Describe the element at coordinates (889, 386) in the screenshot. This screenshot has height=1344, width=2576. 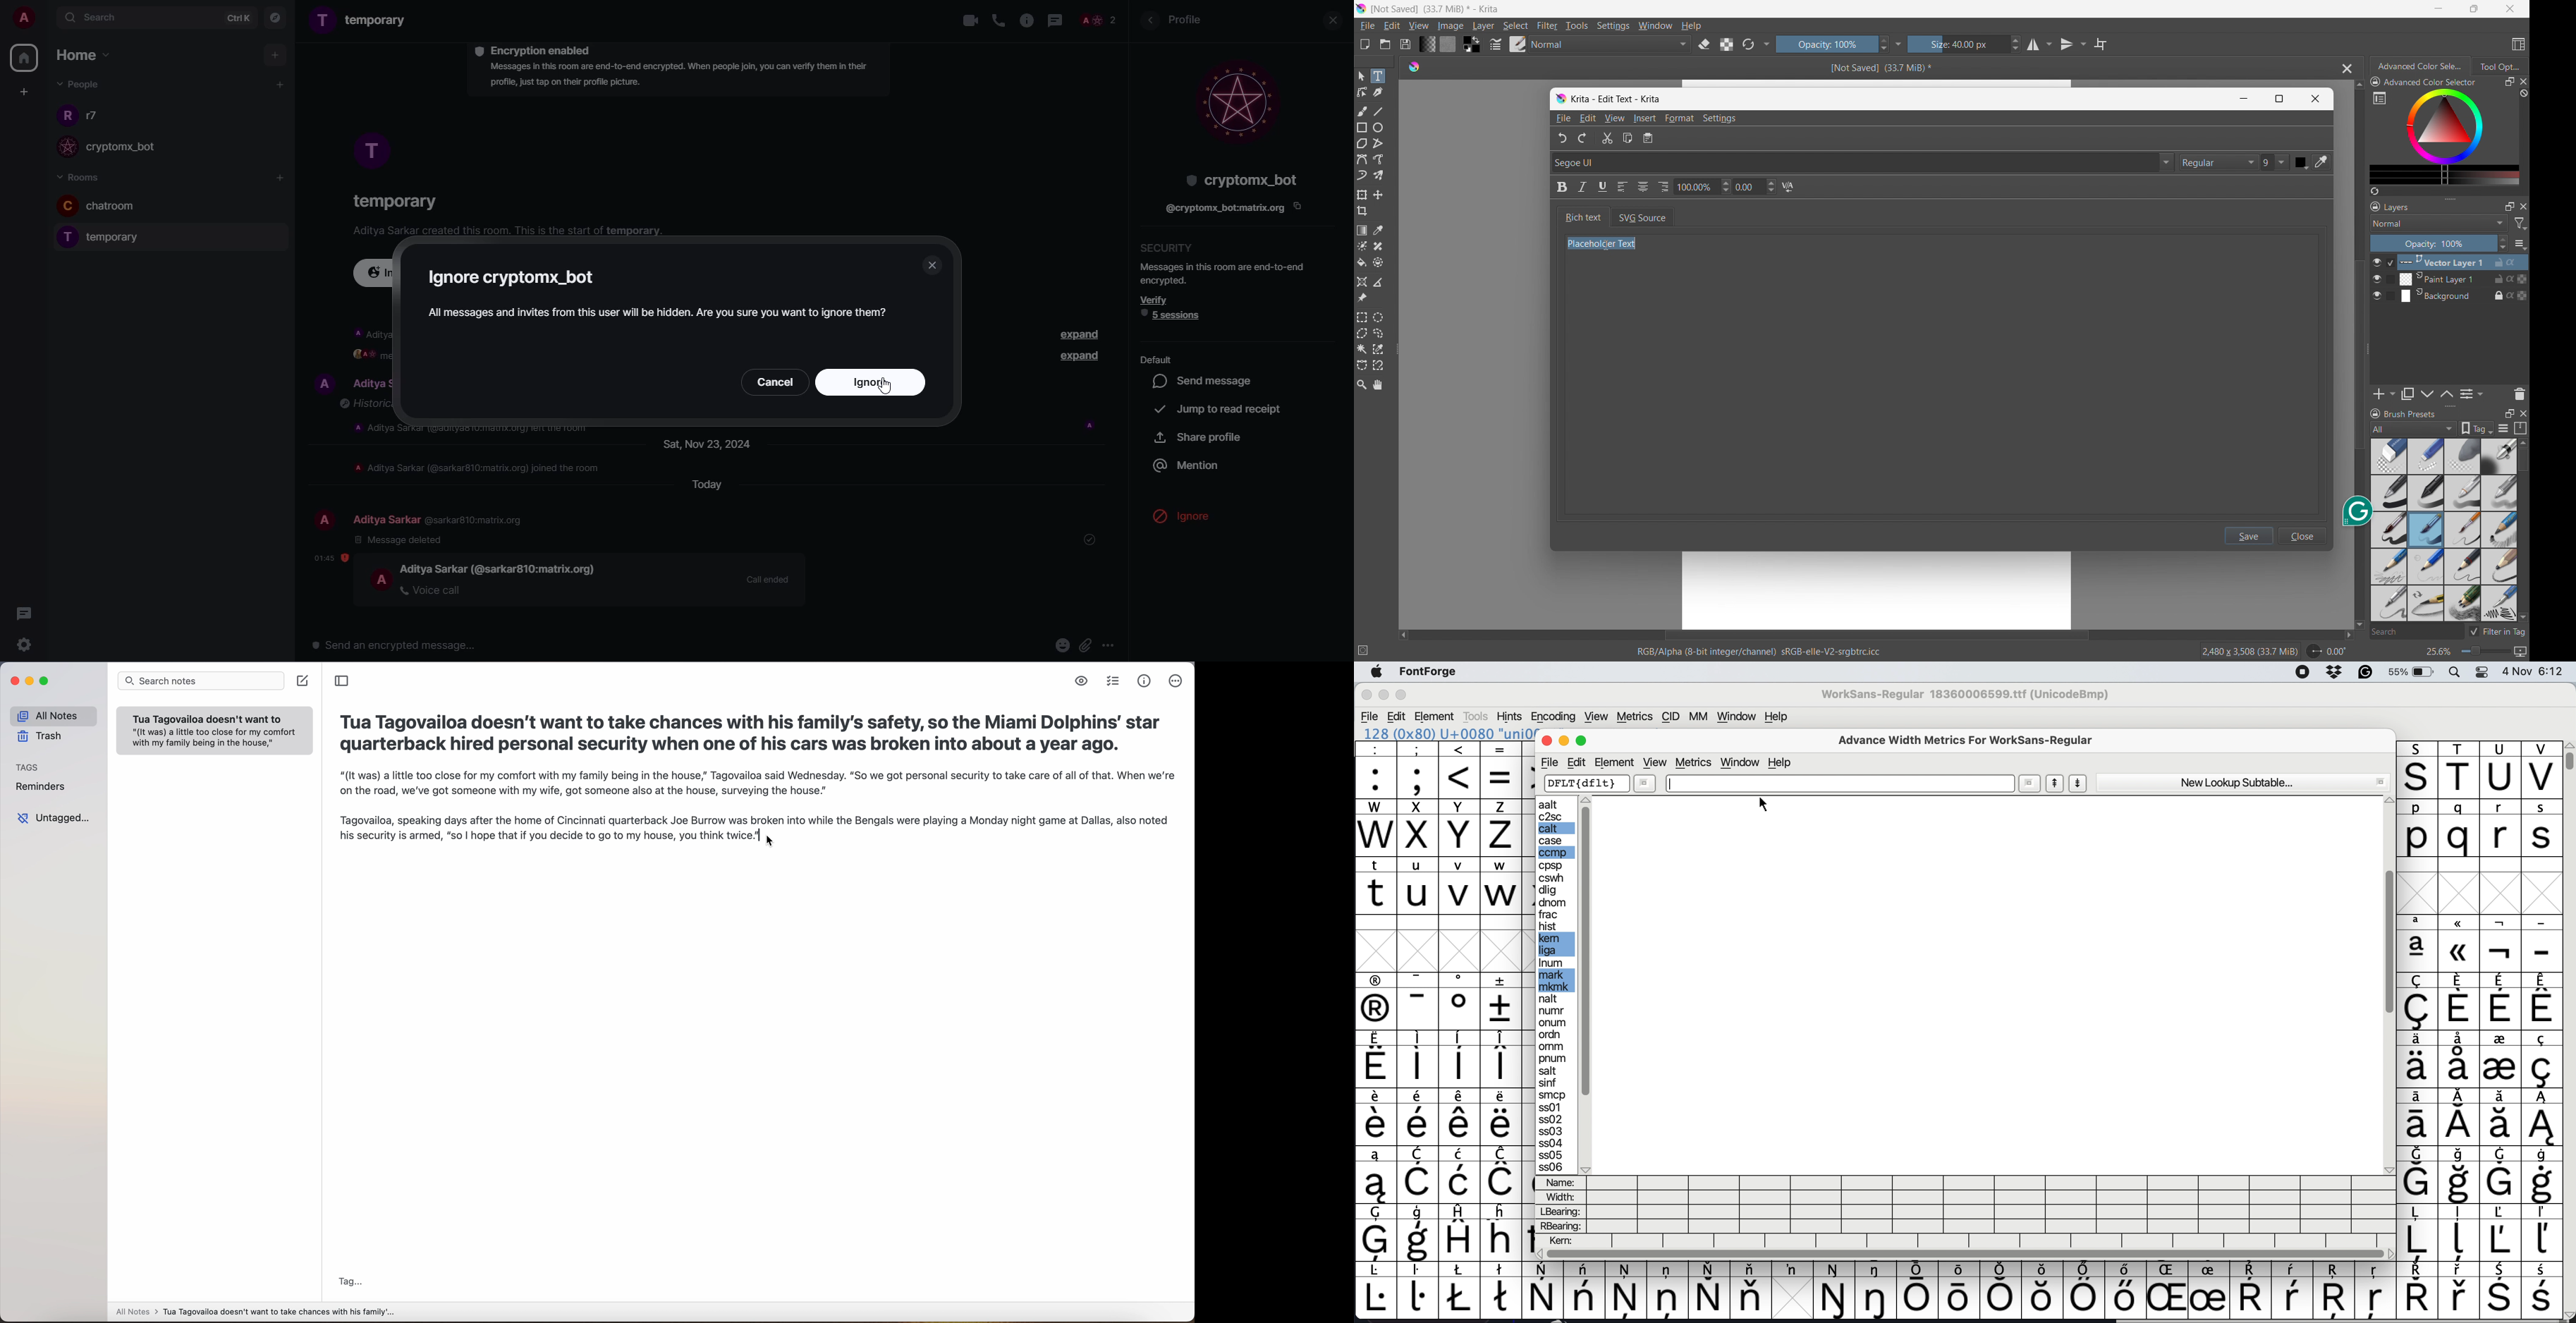
I see `cursor` at that location.